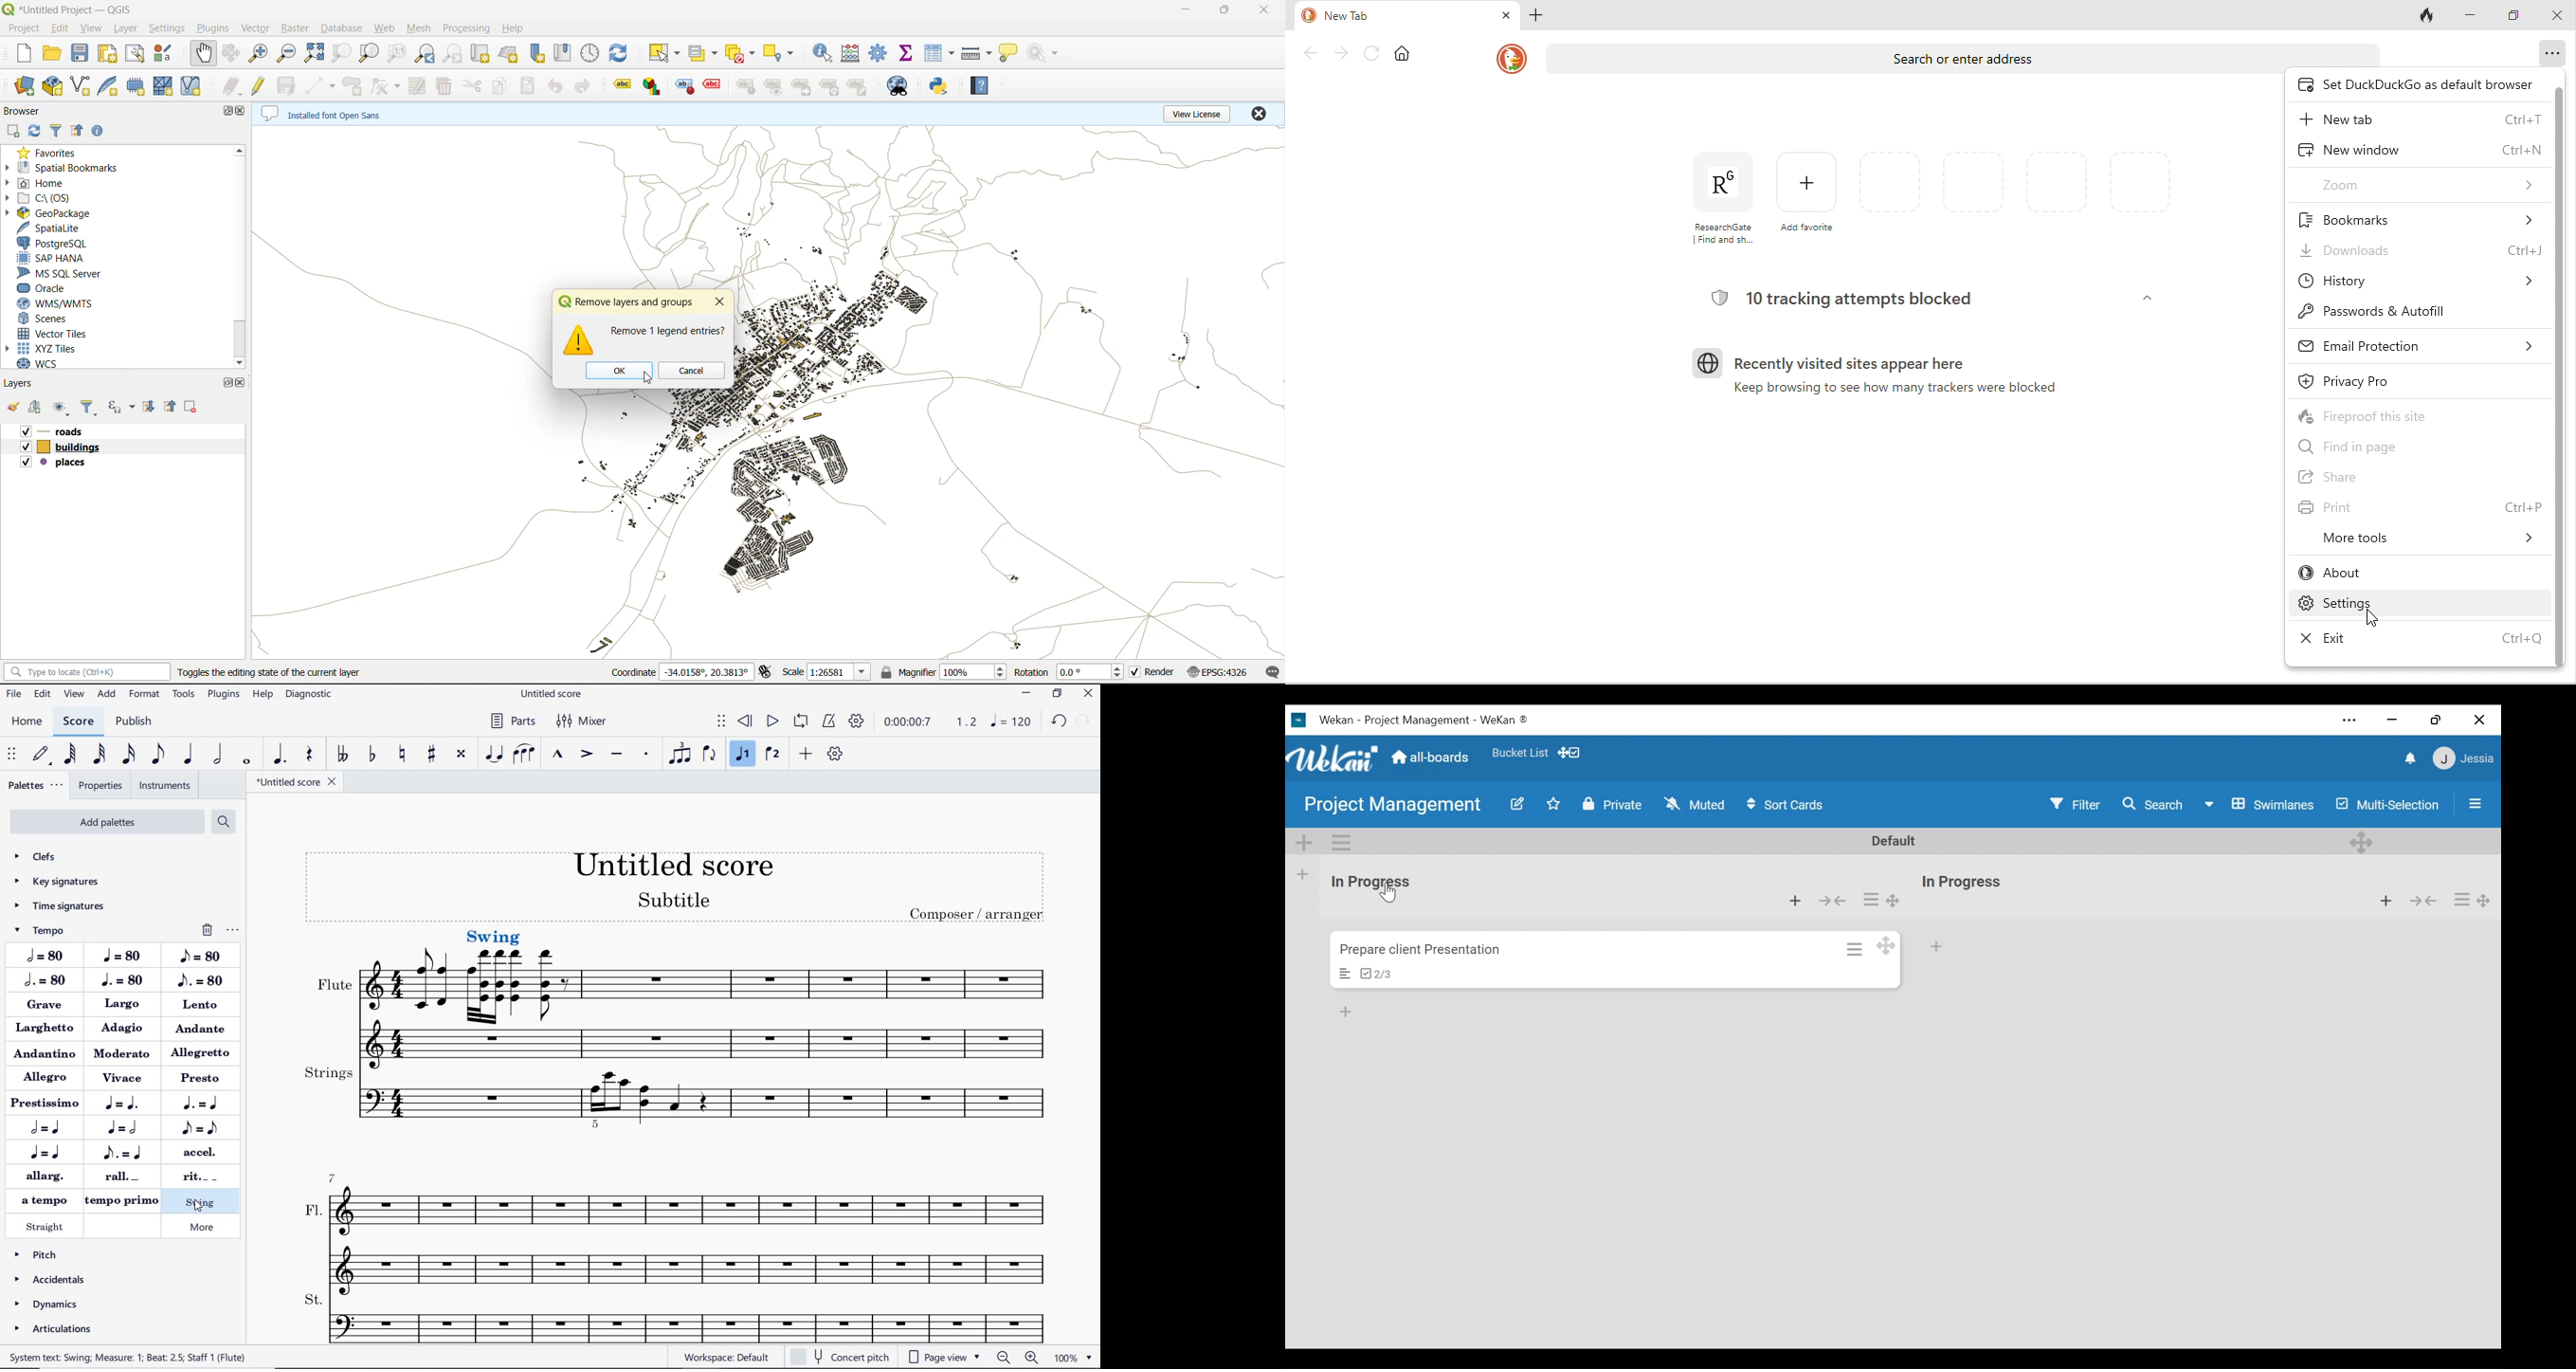  Describe the element at coordinates (688, 1315) in the screenshot. I see `St.` at that location.